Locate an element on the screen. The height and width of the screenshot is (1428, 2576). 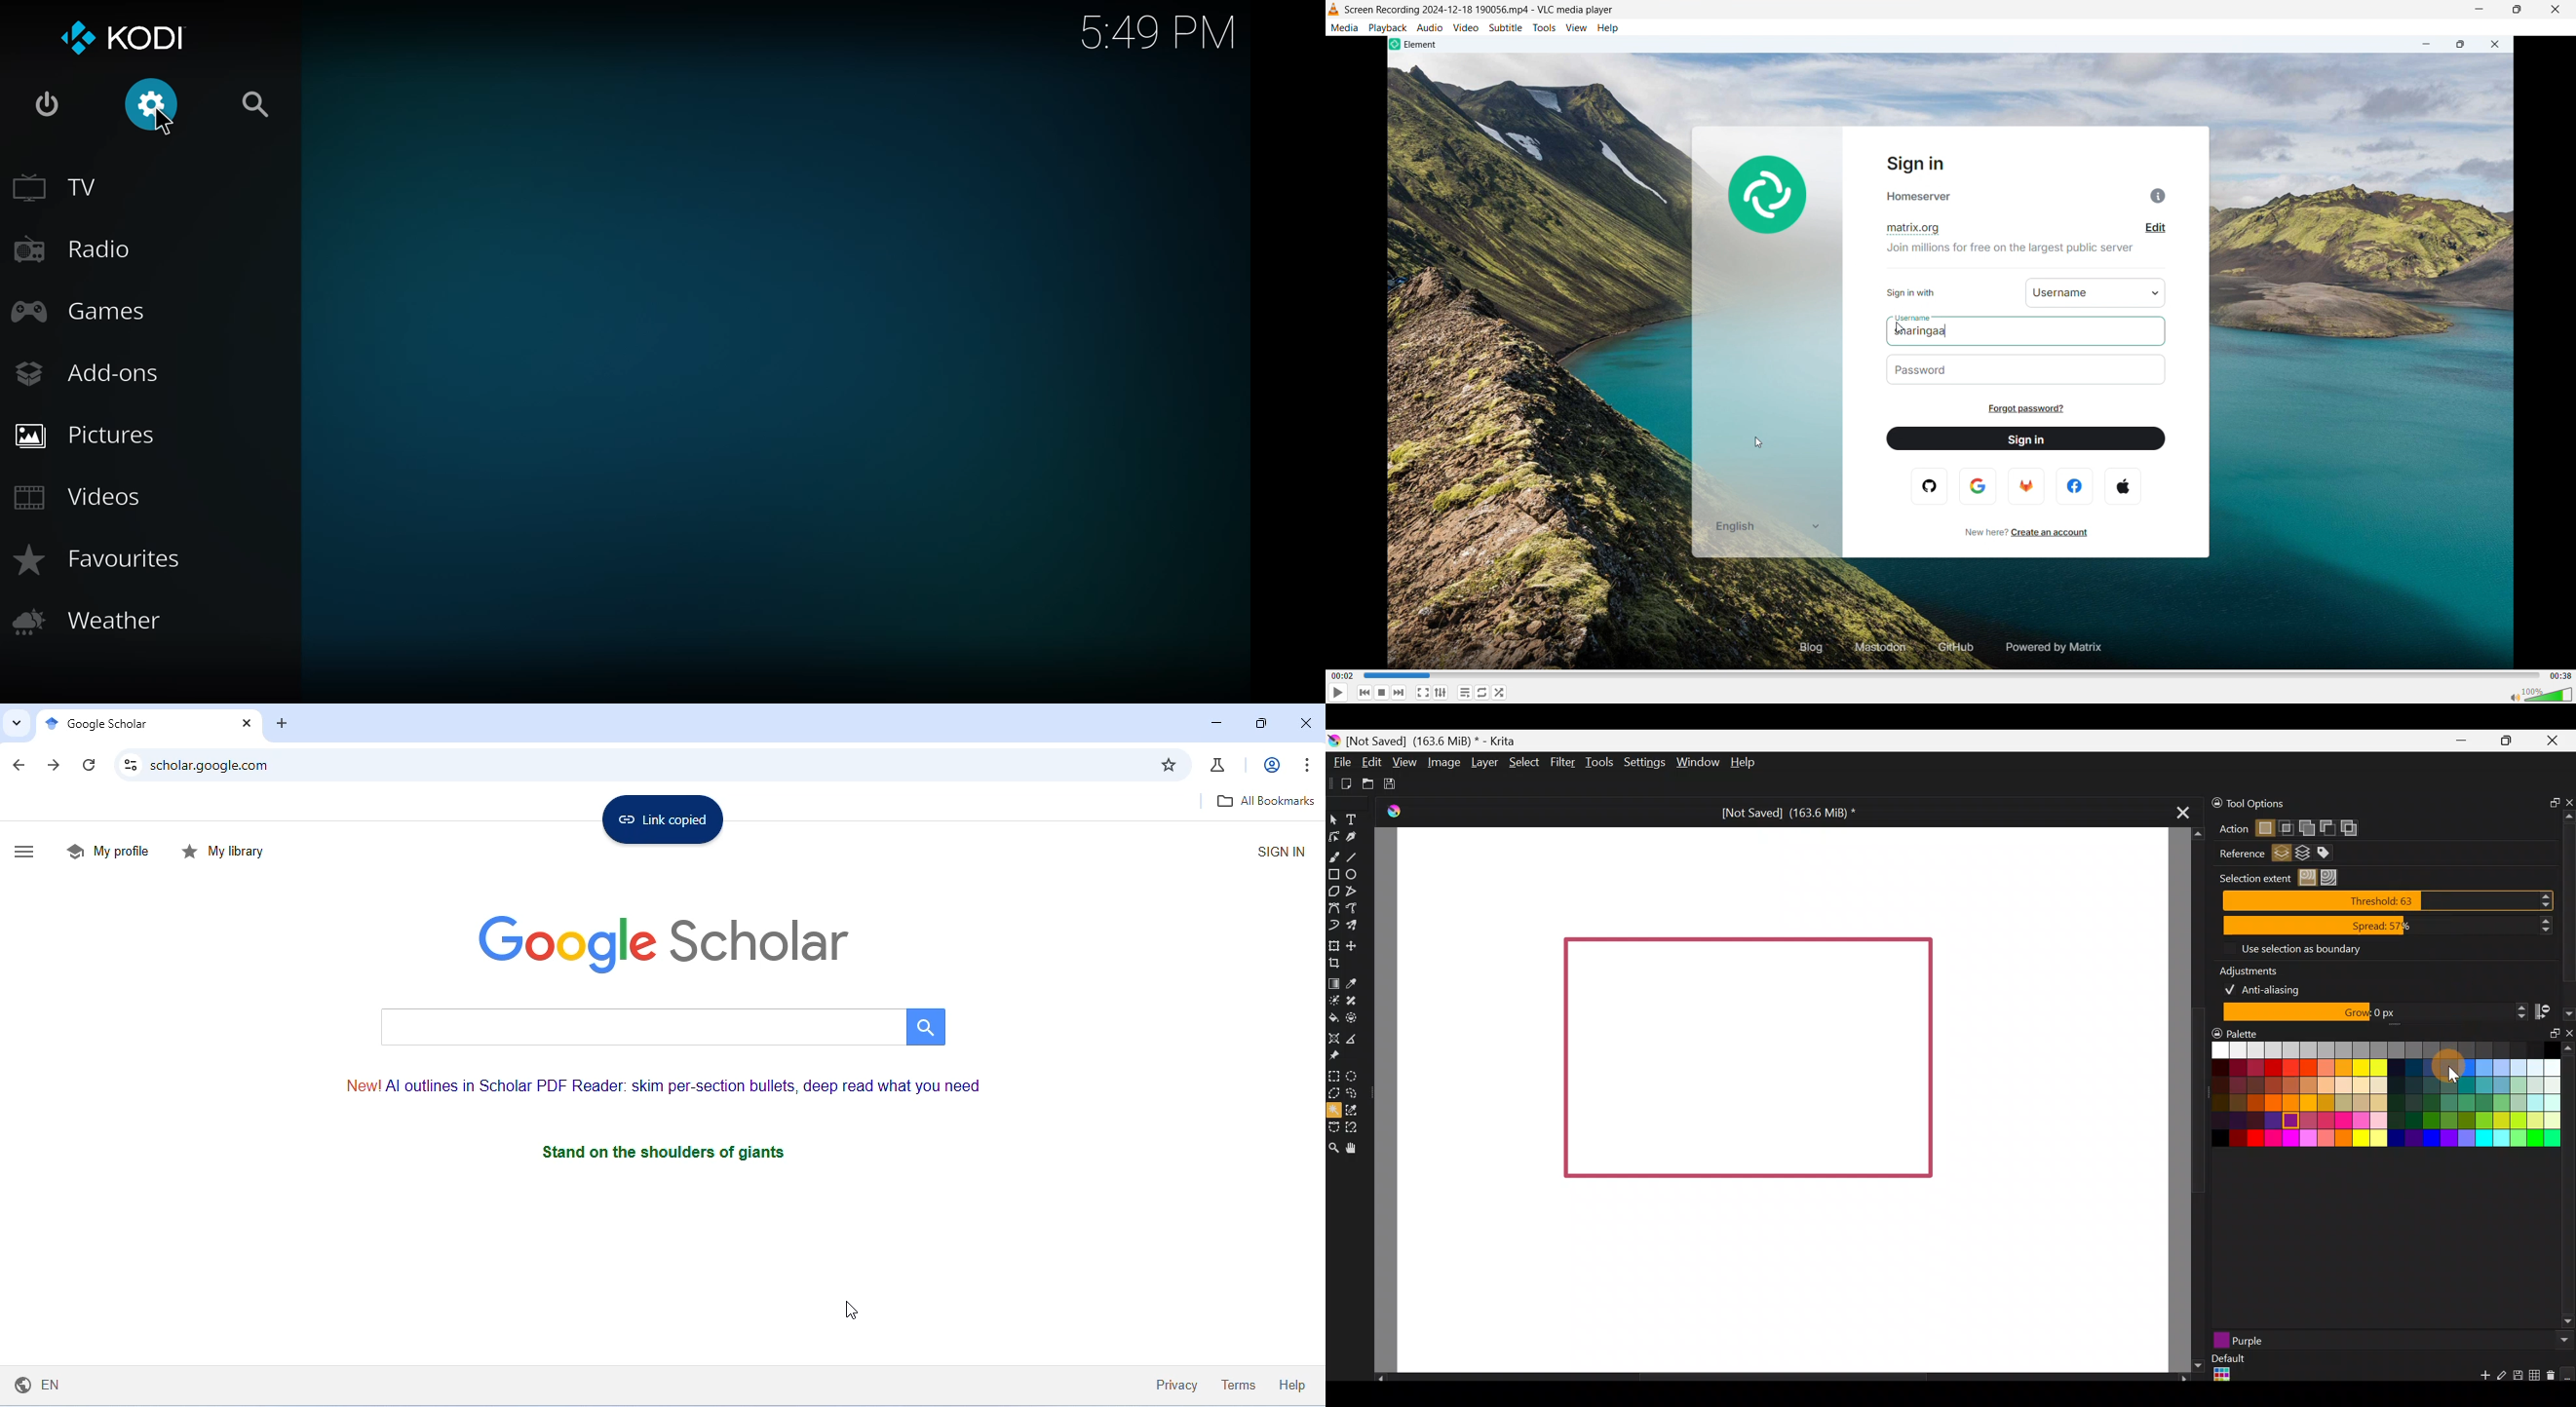
subtitle is located at coordinates (1505, 27).